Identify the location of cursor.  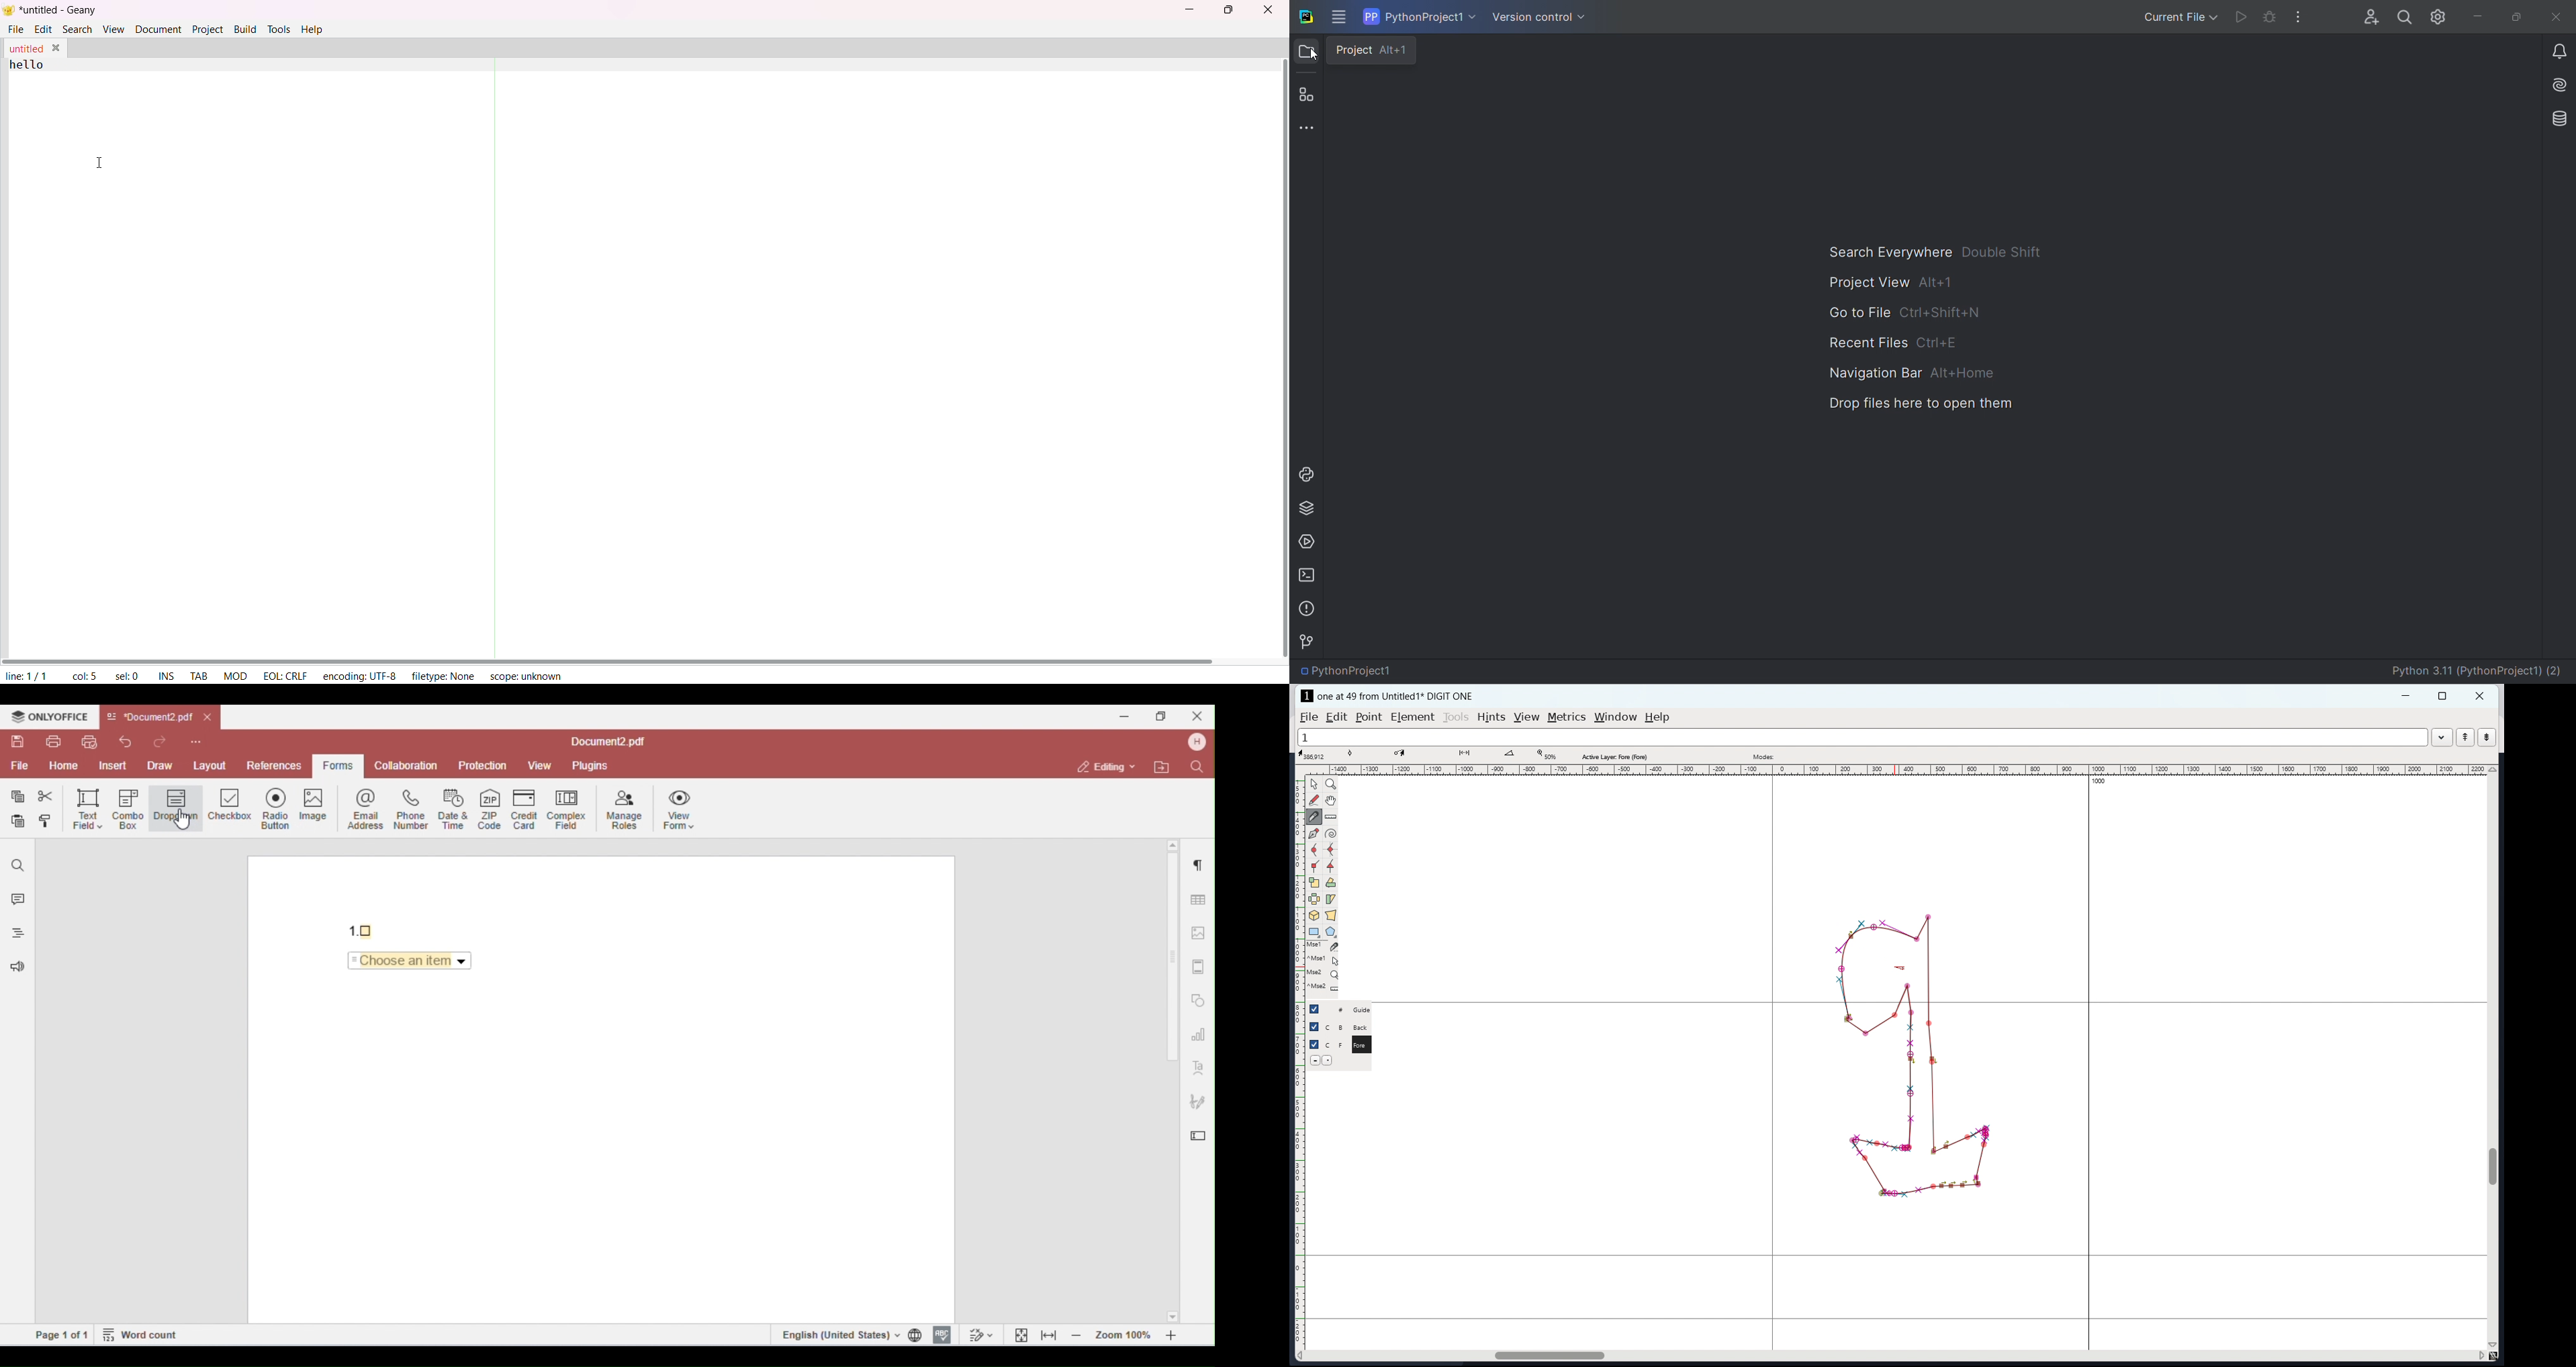
(1898, 963).